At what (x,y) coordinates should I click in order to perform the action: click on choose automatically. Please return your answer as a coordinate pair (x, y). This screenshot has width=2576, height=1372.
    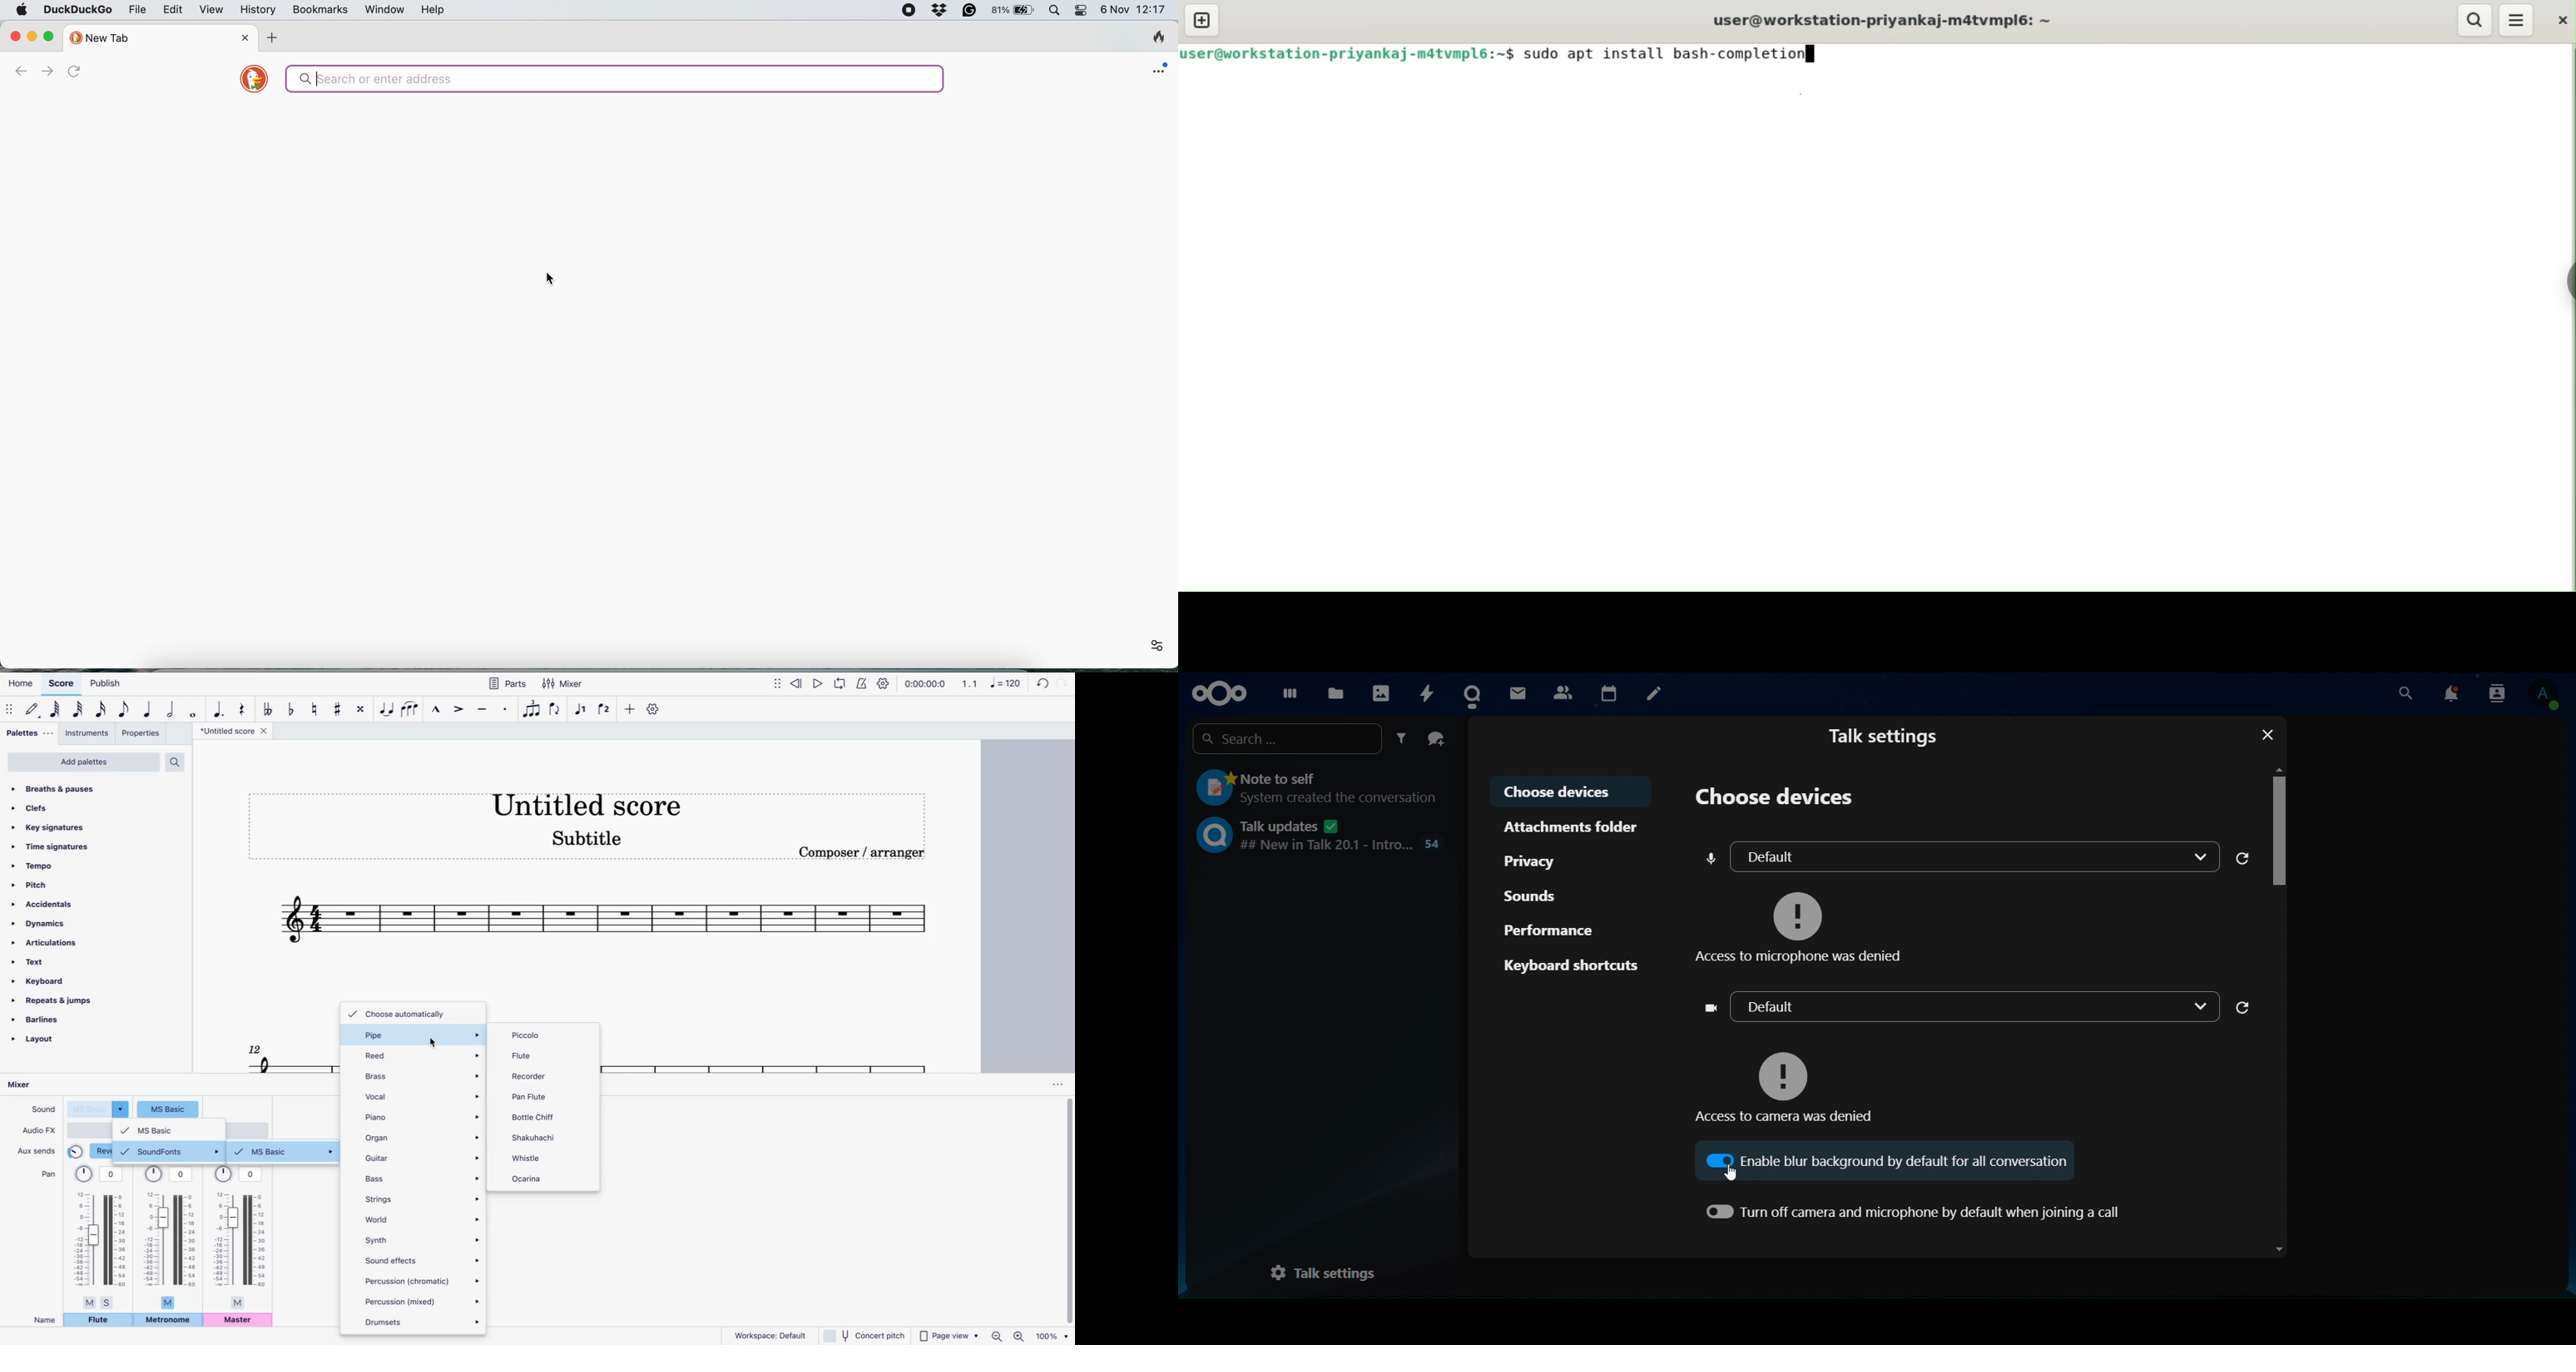
    Looking at the image, I should click on (404, 1013).